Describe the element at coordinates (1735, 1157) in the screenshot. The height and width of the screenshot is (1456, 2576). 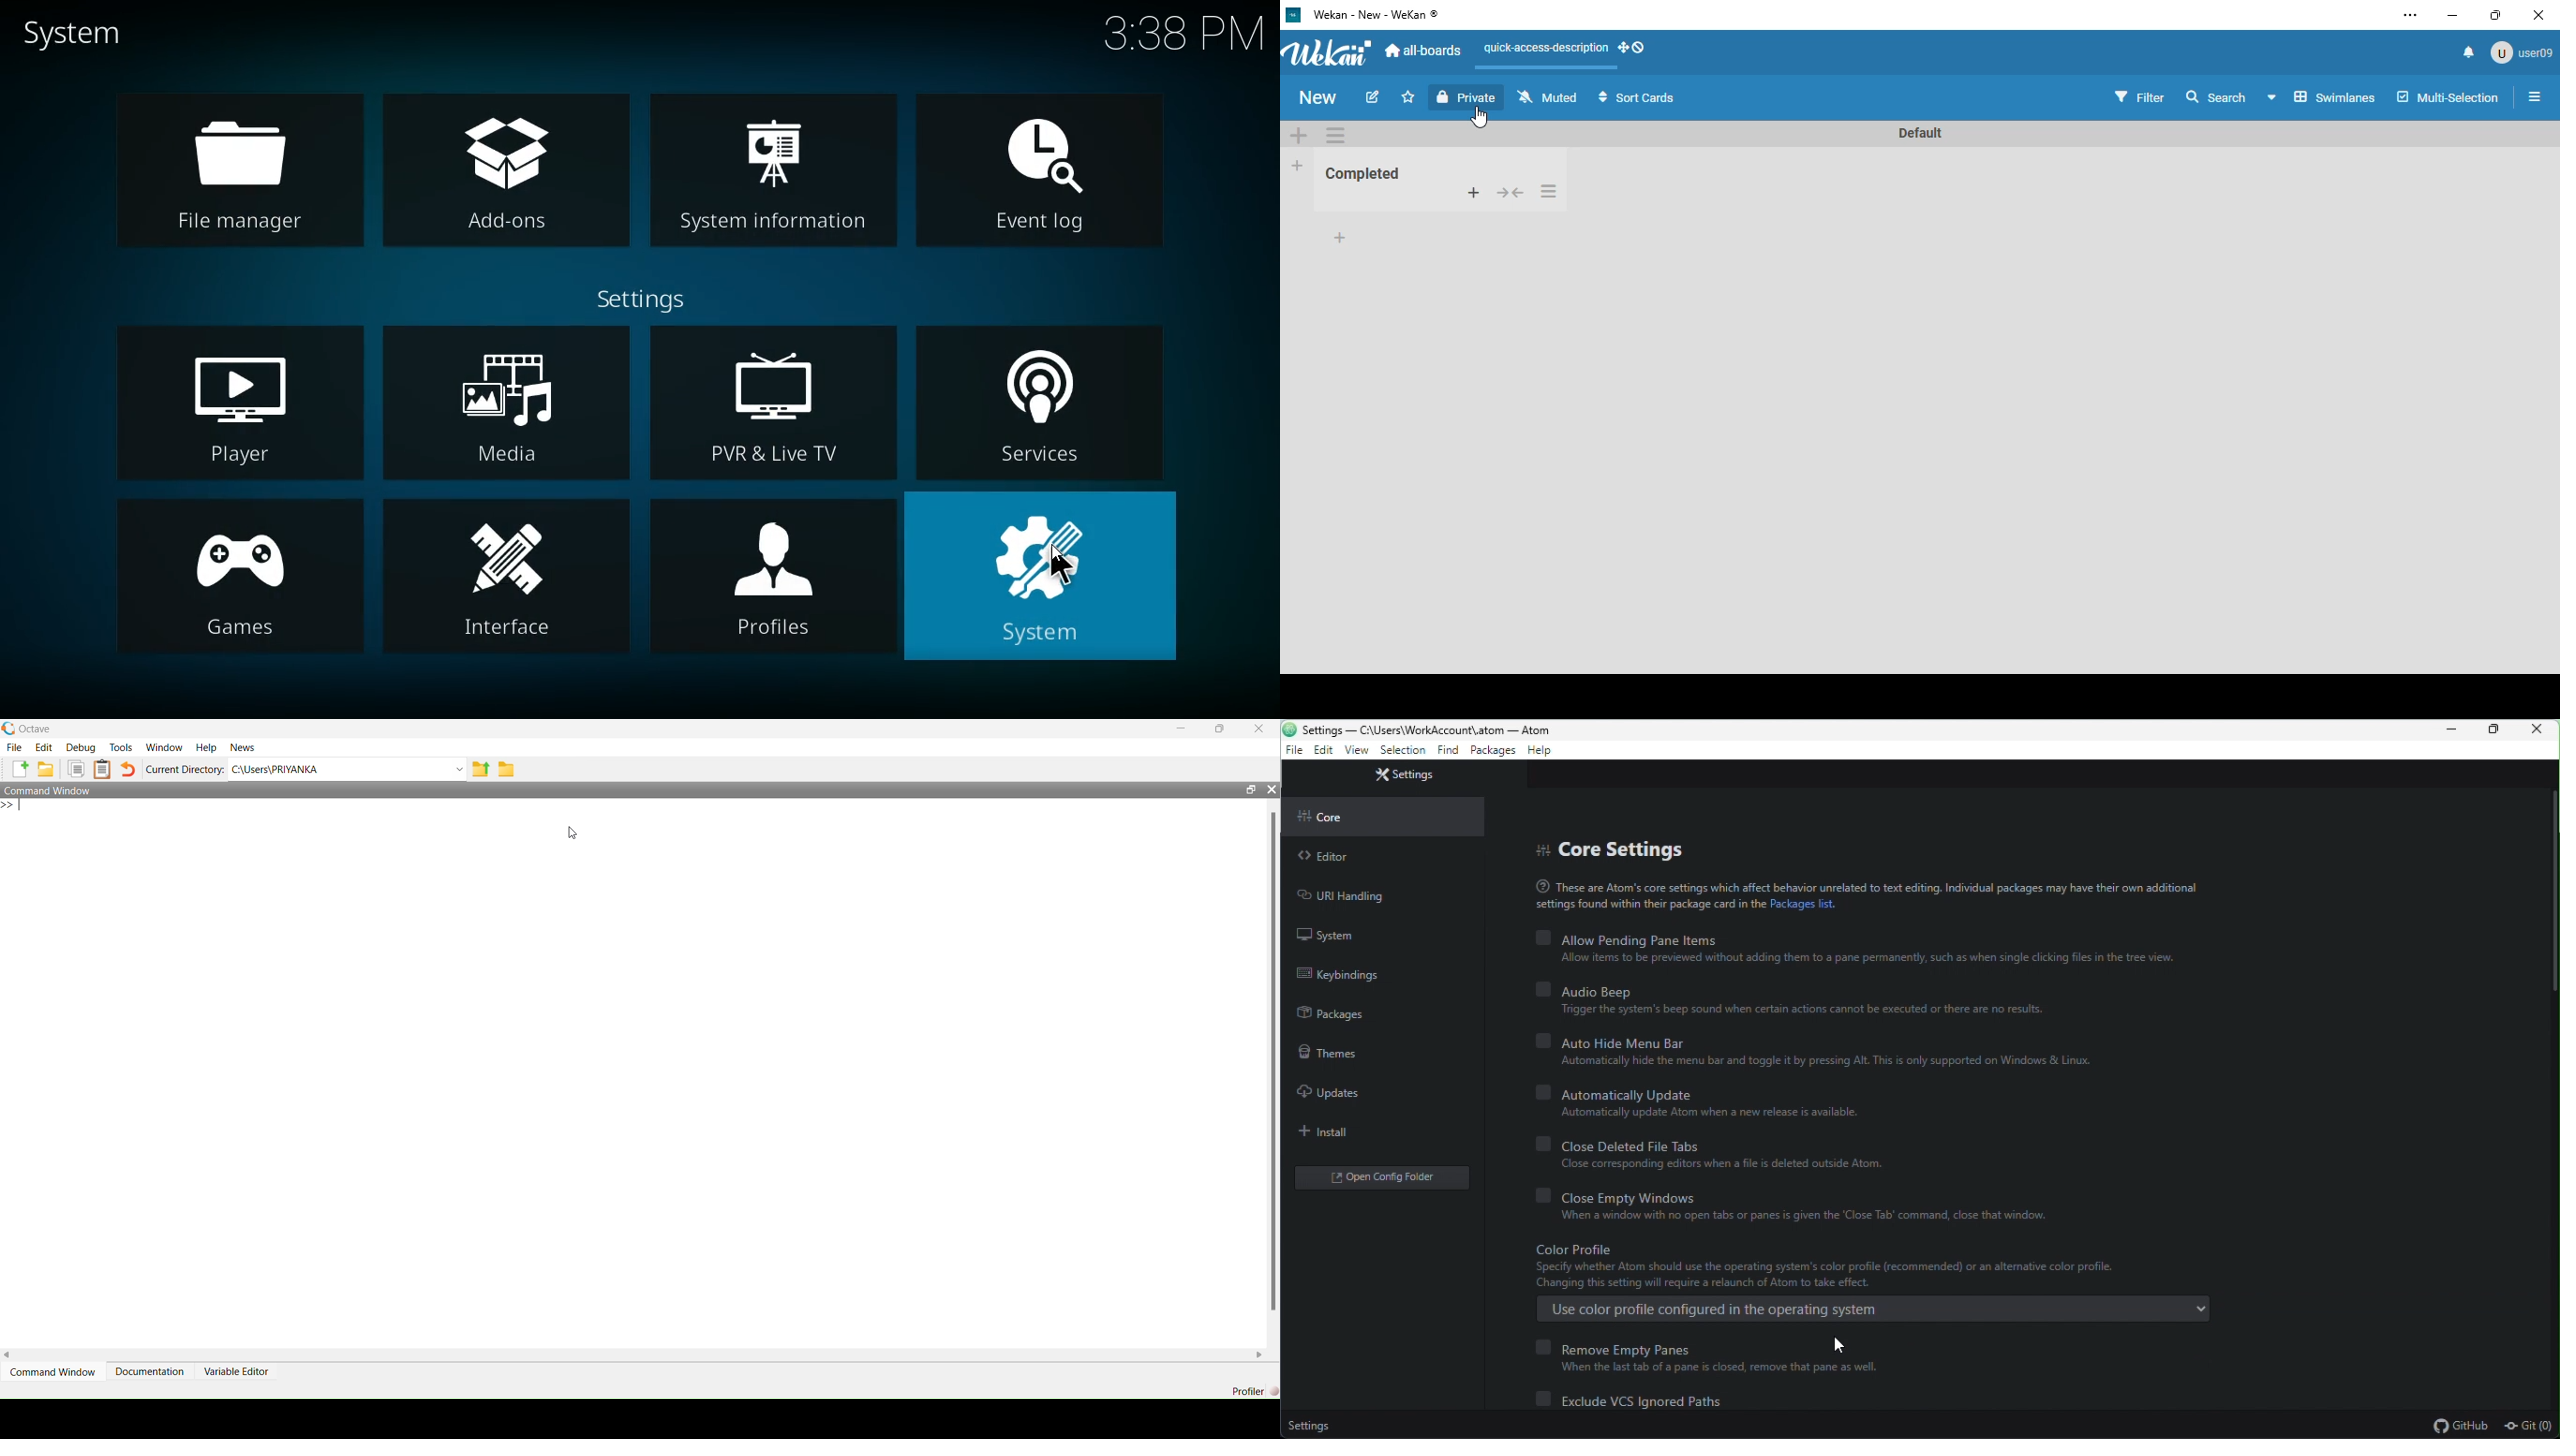
I see `close deleted file tabs` at that location.